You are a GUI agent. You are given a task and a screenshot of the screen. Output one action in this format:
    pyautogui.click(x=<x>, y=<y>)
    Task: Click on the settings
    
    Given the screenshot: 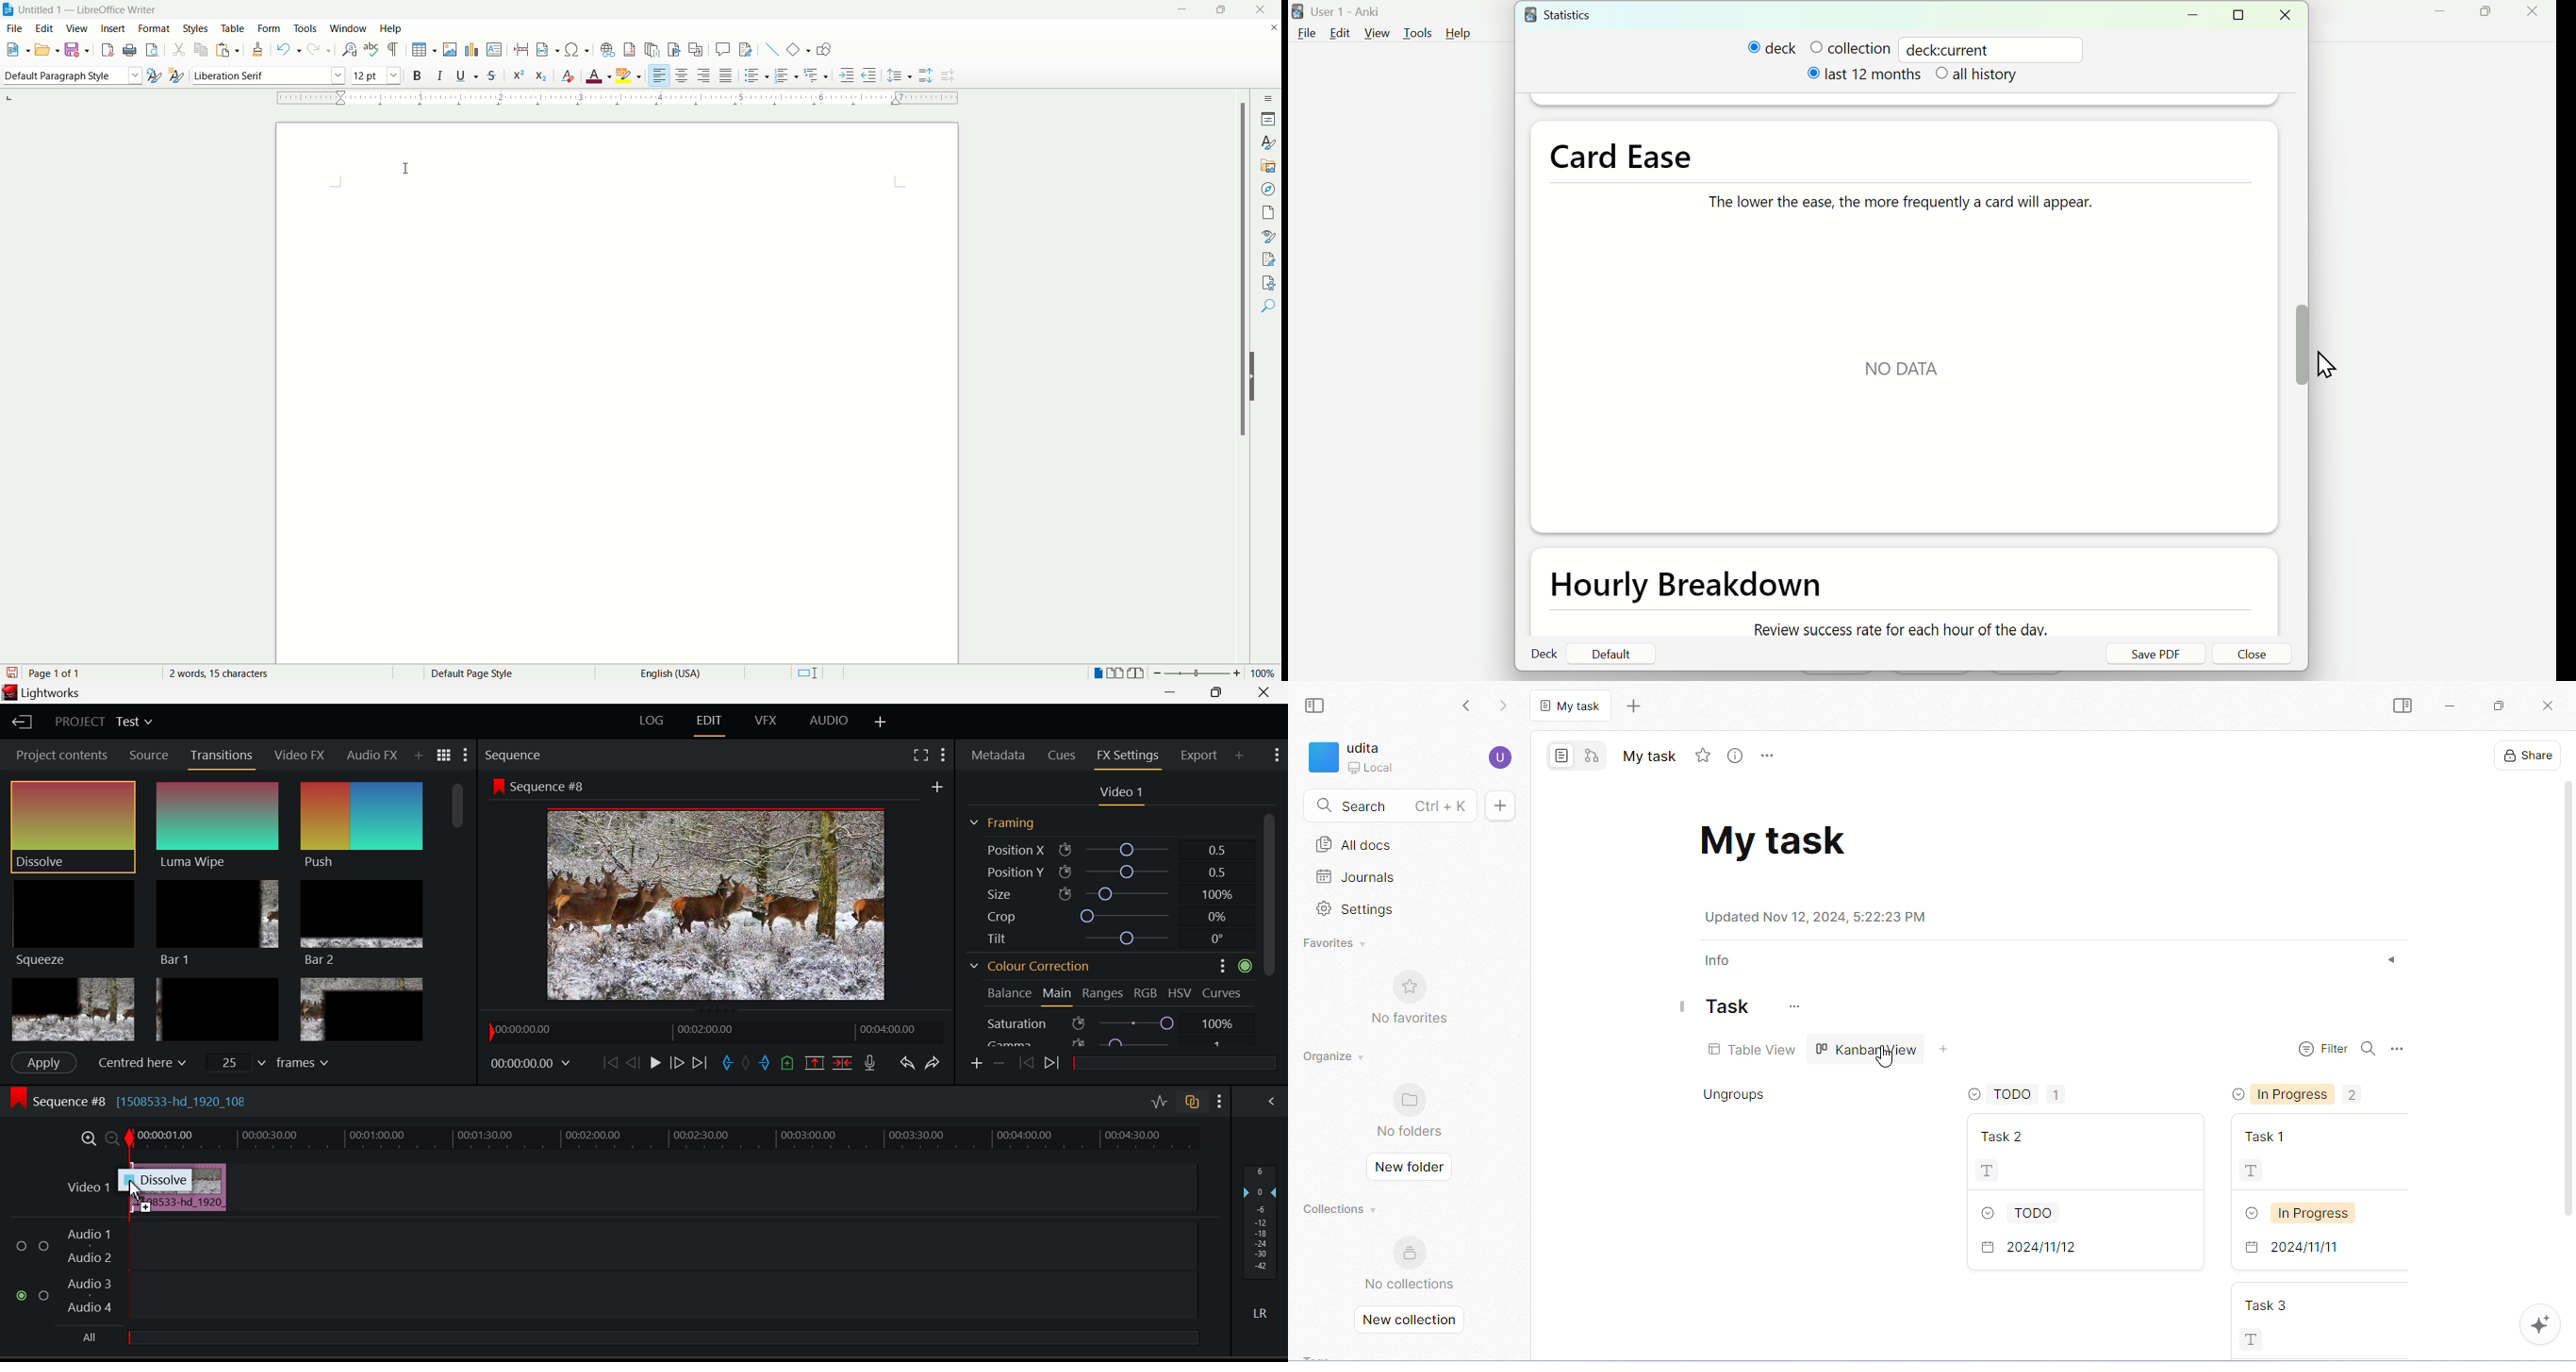 What is the action you would take?
    pyautogui.click(x=1356, y=910)
    